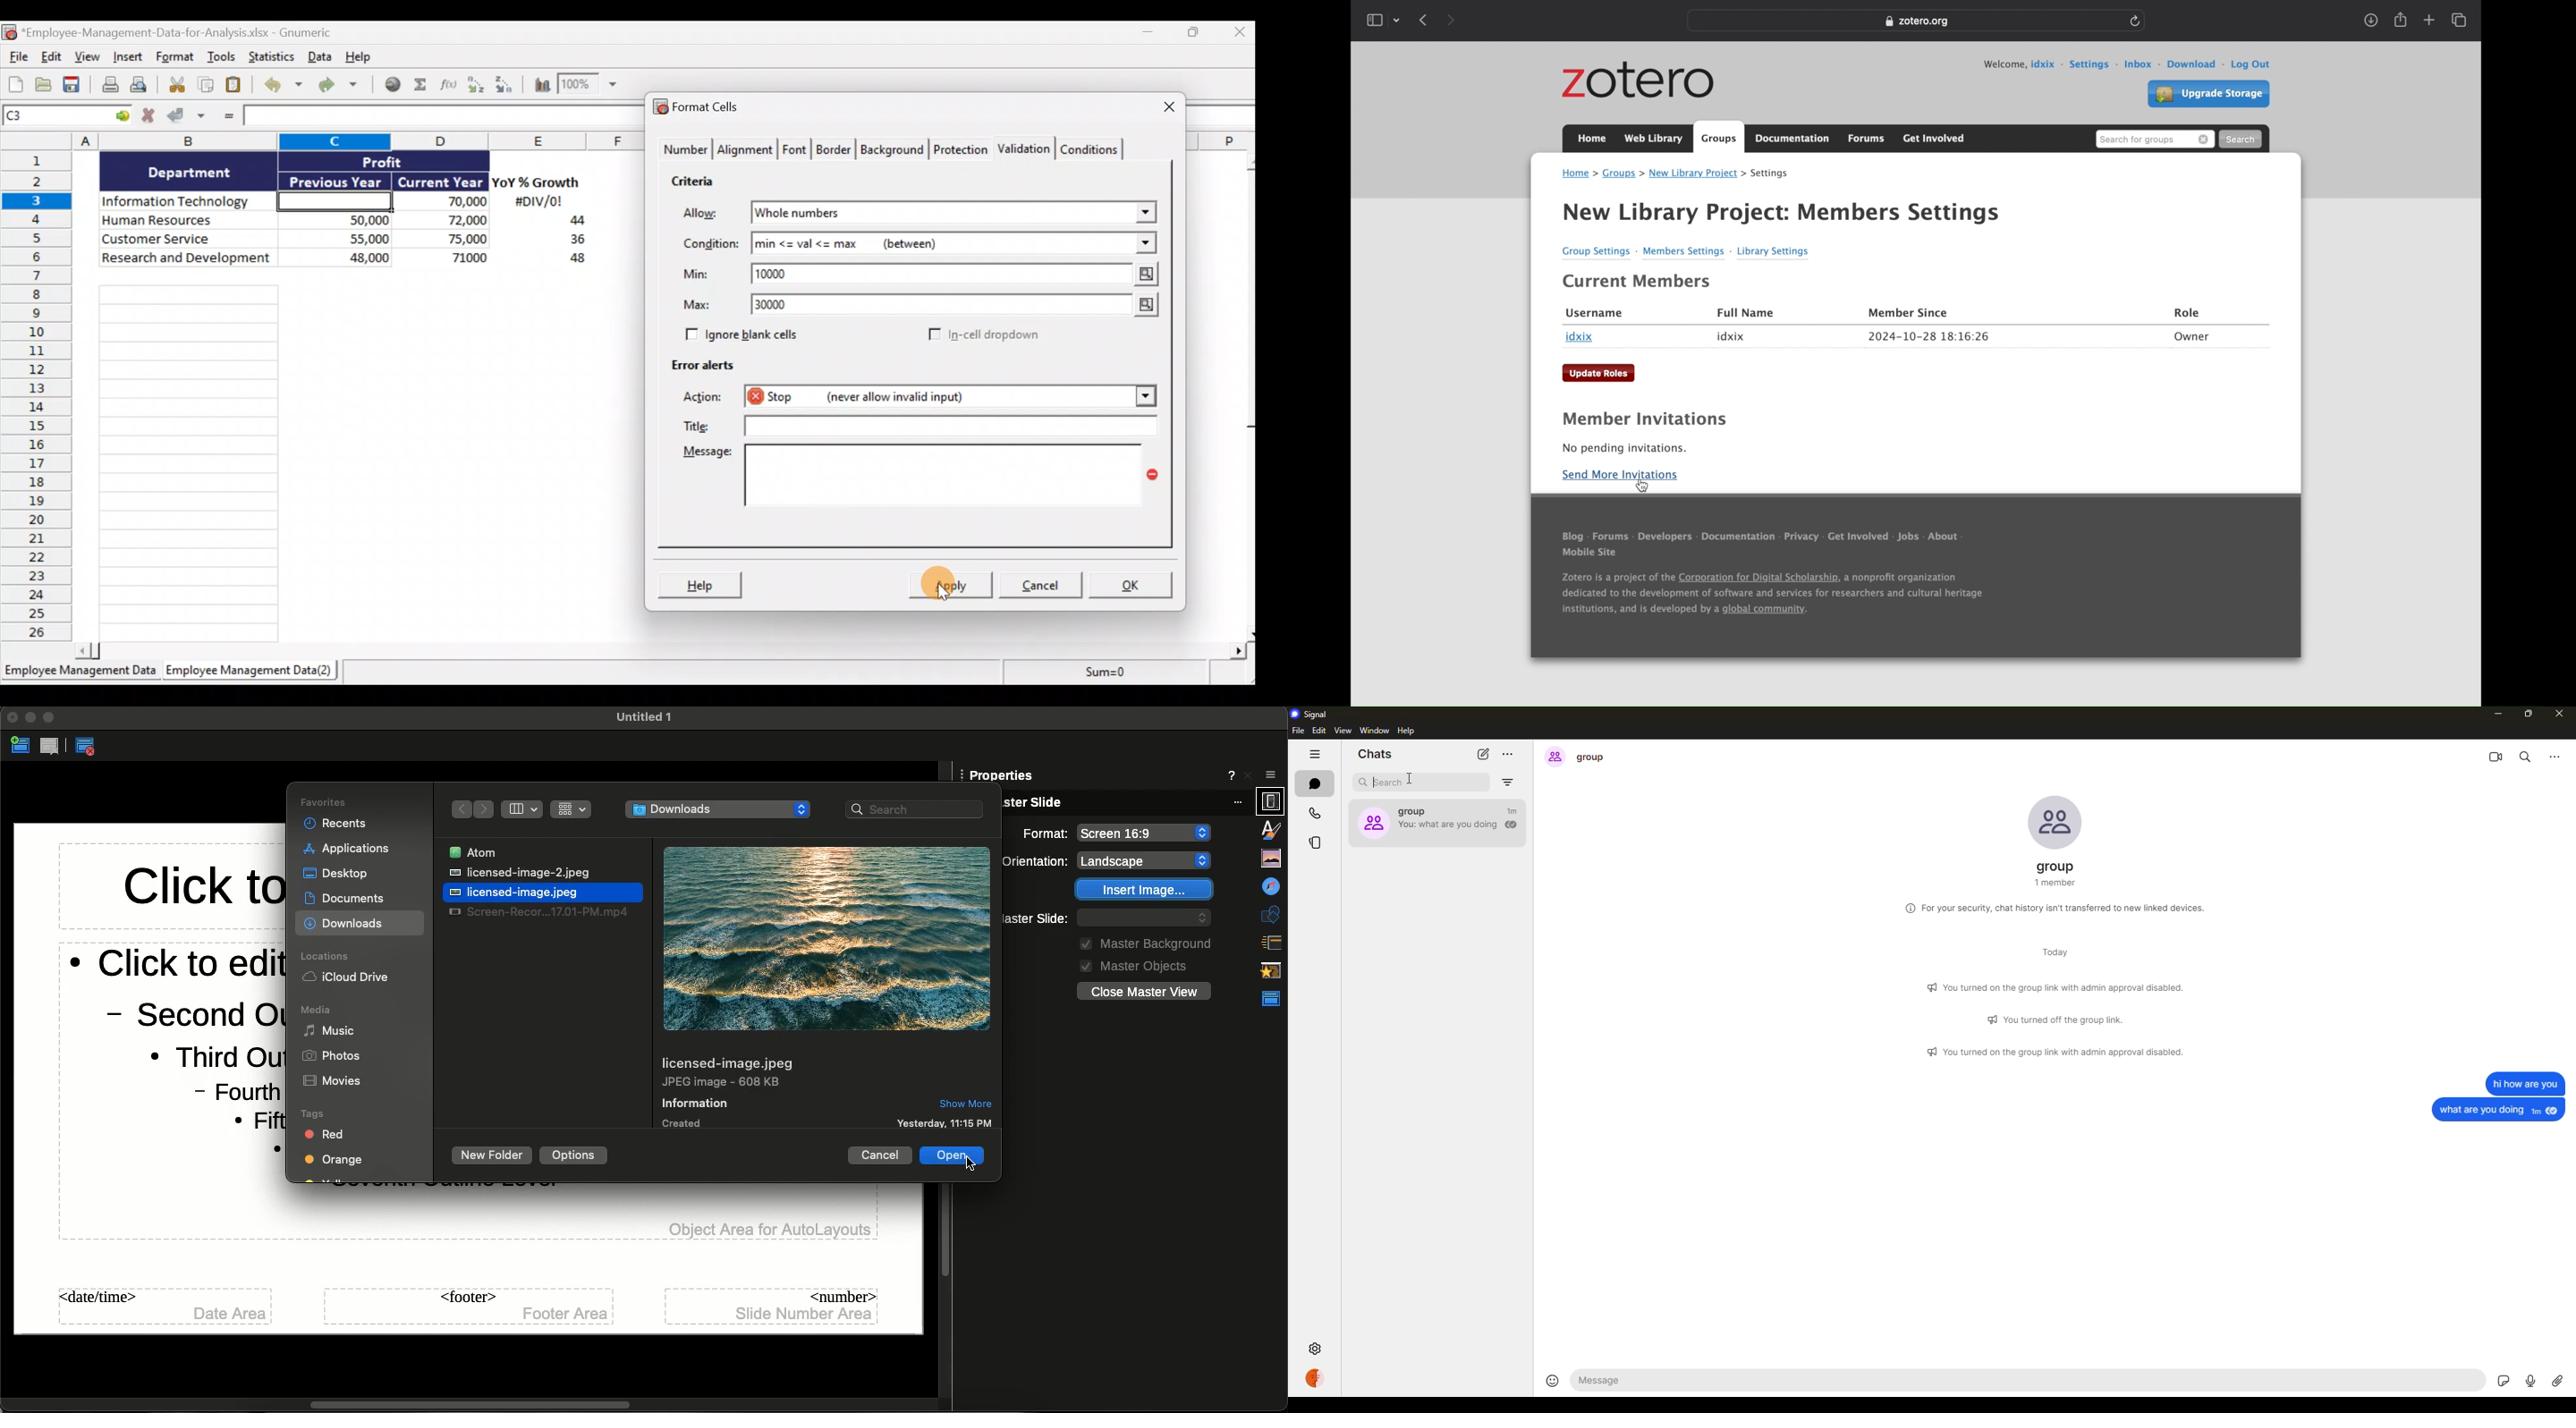  Describe the element at coordinates (924, 426) in the screenshot. I see `Title` at that location.